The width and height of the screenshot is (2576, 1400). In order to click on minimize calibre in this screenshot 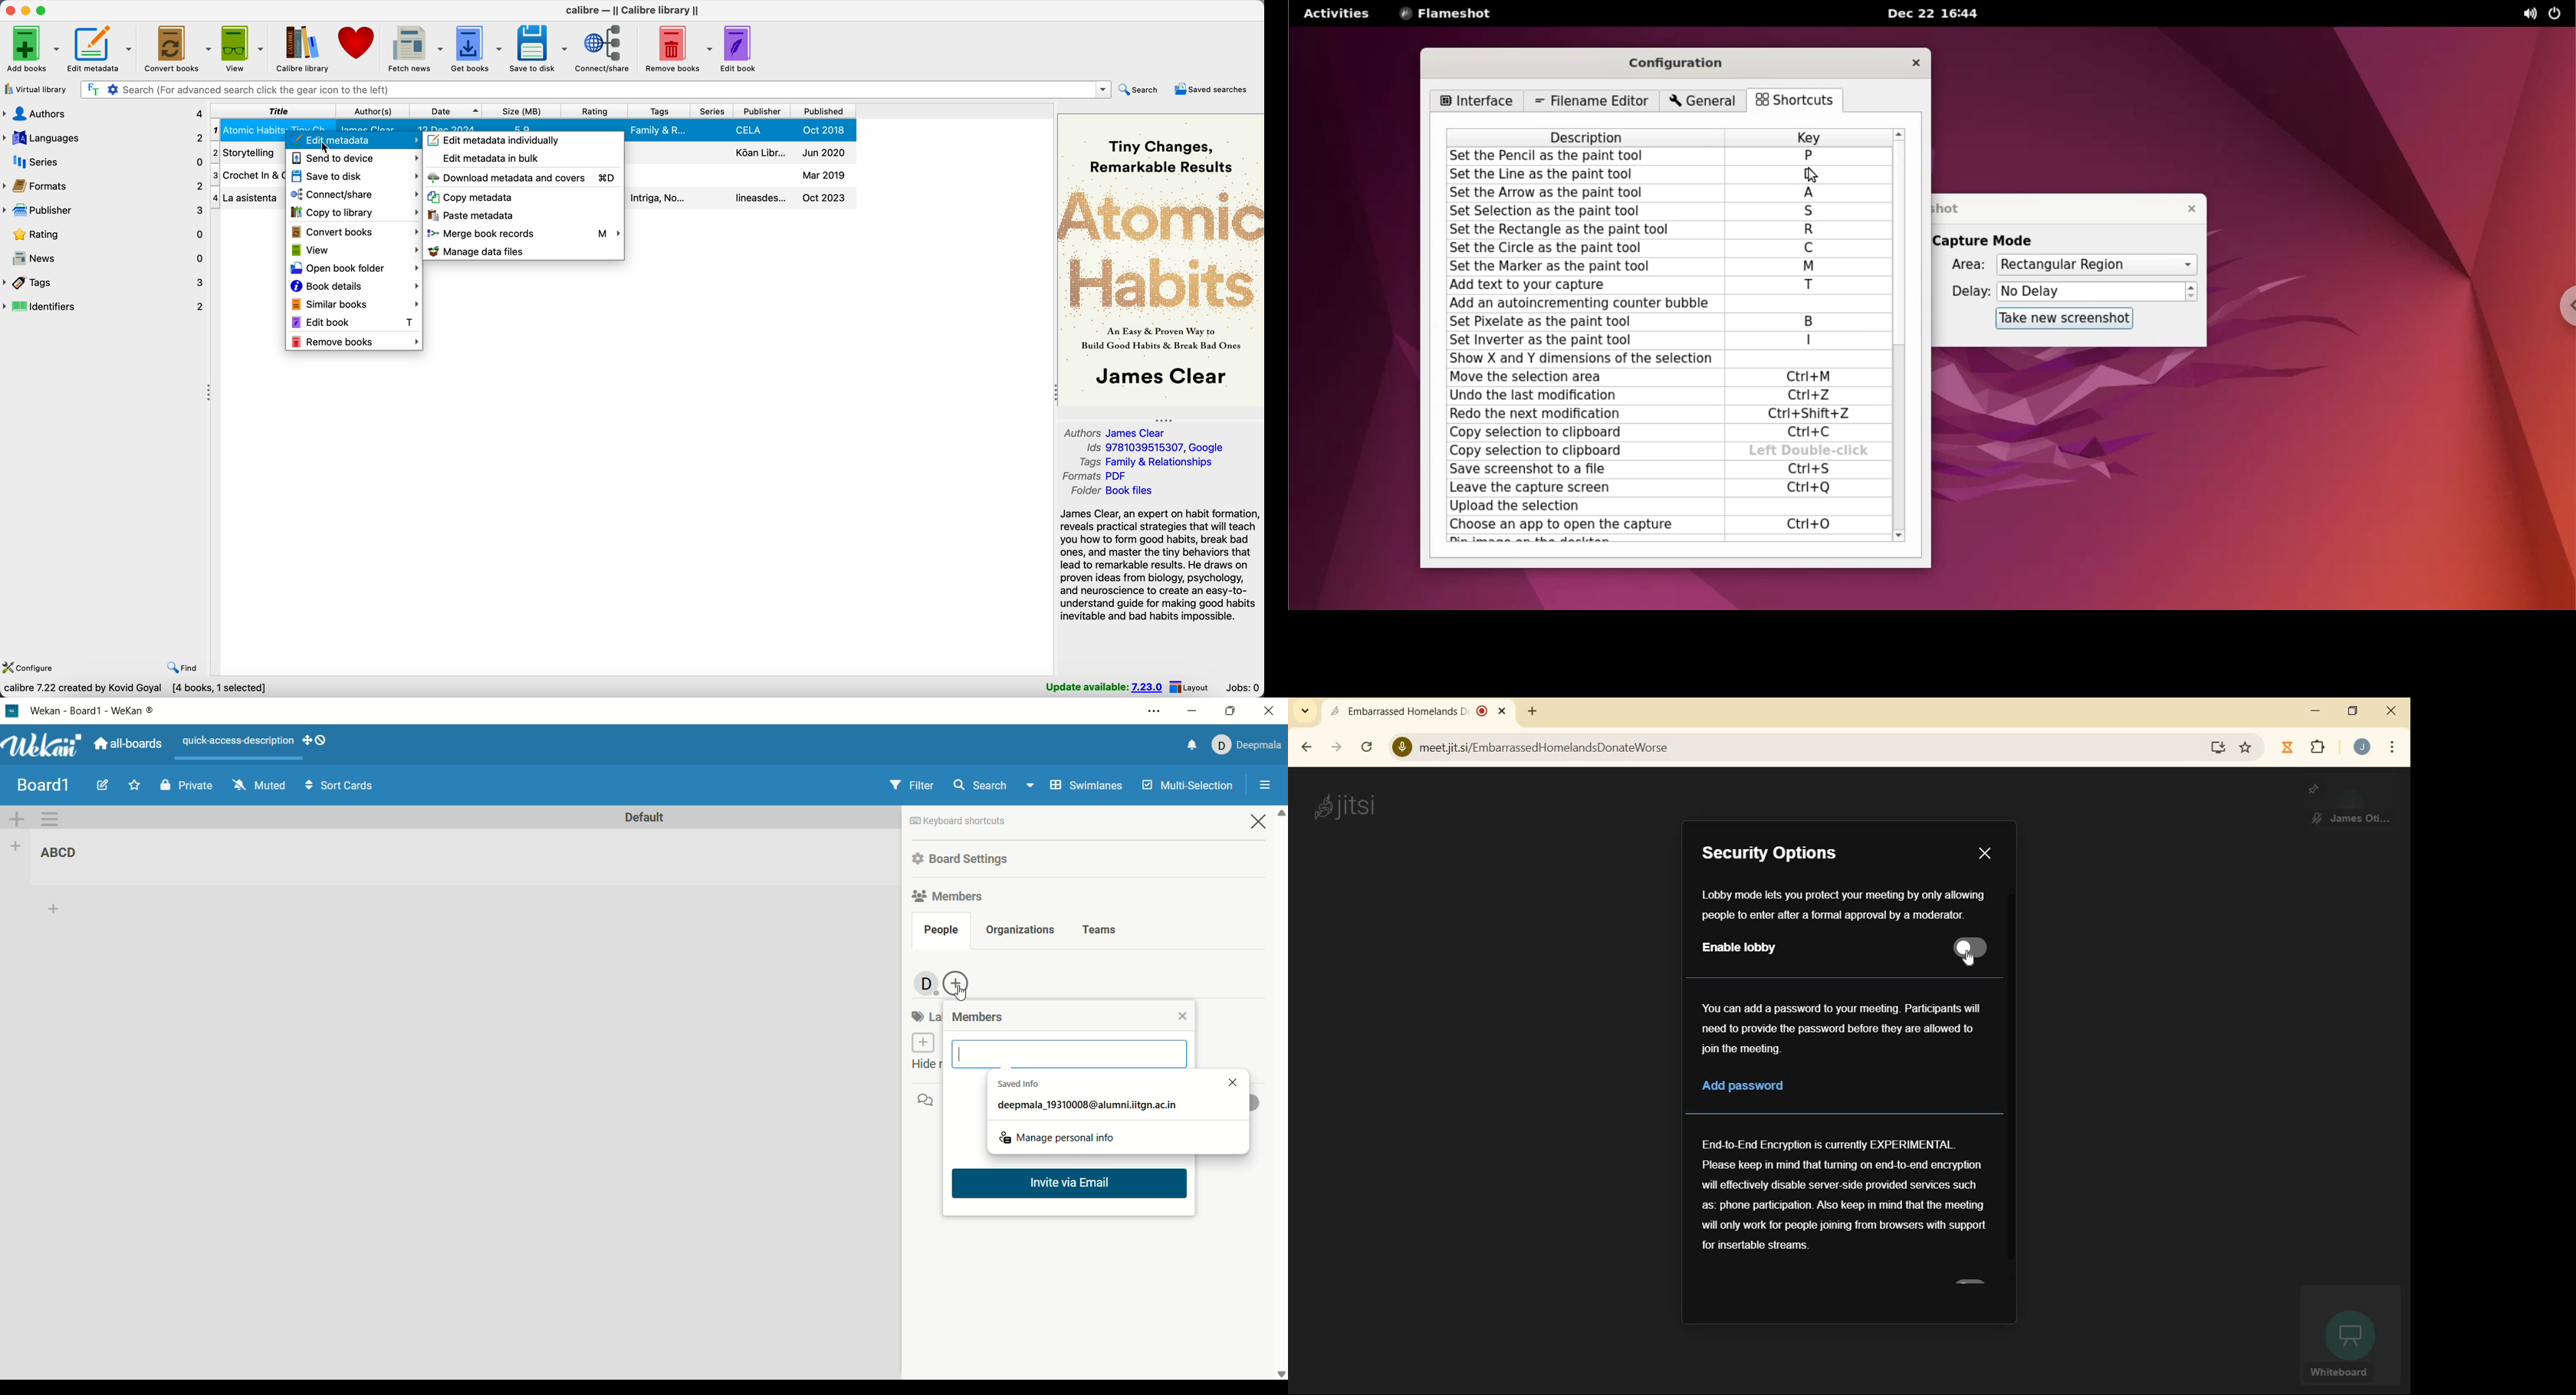, I will do `click(26, 12)`.